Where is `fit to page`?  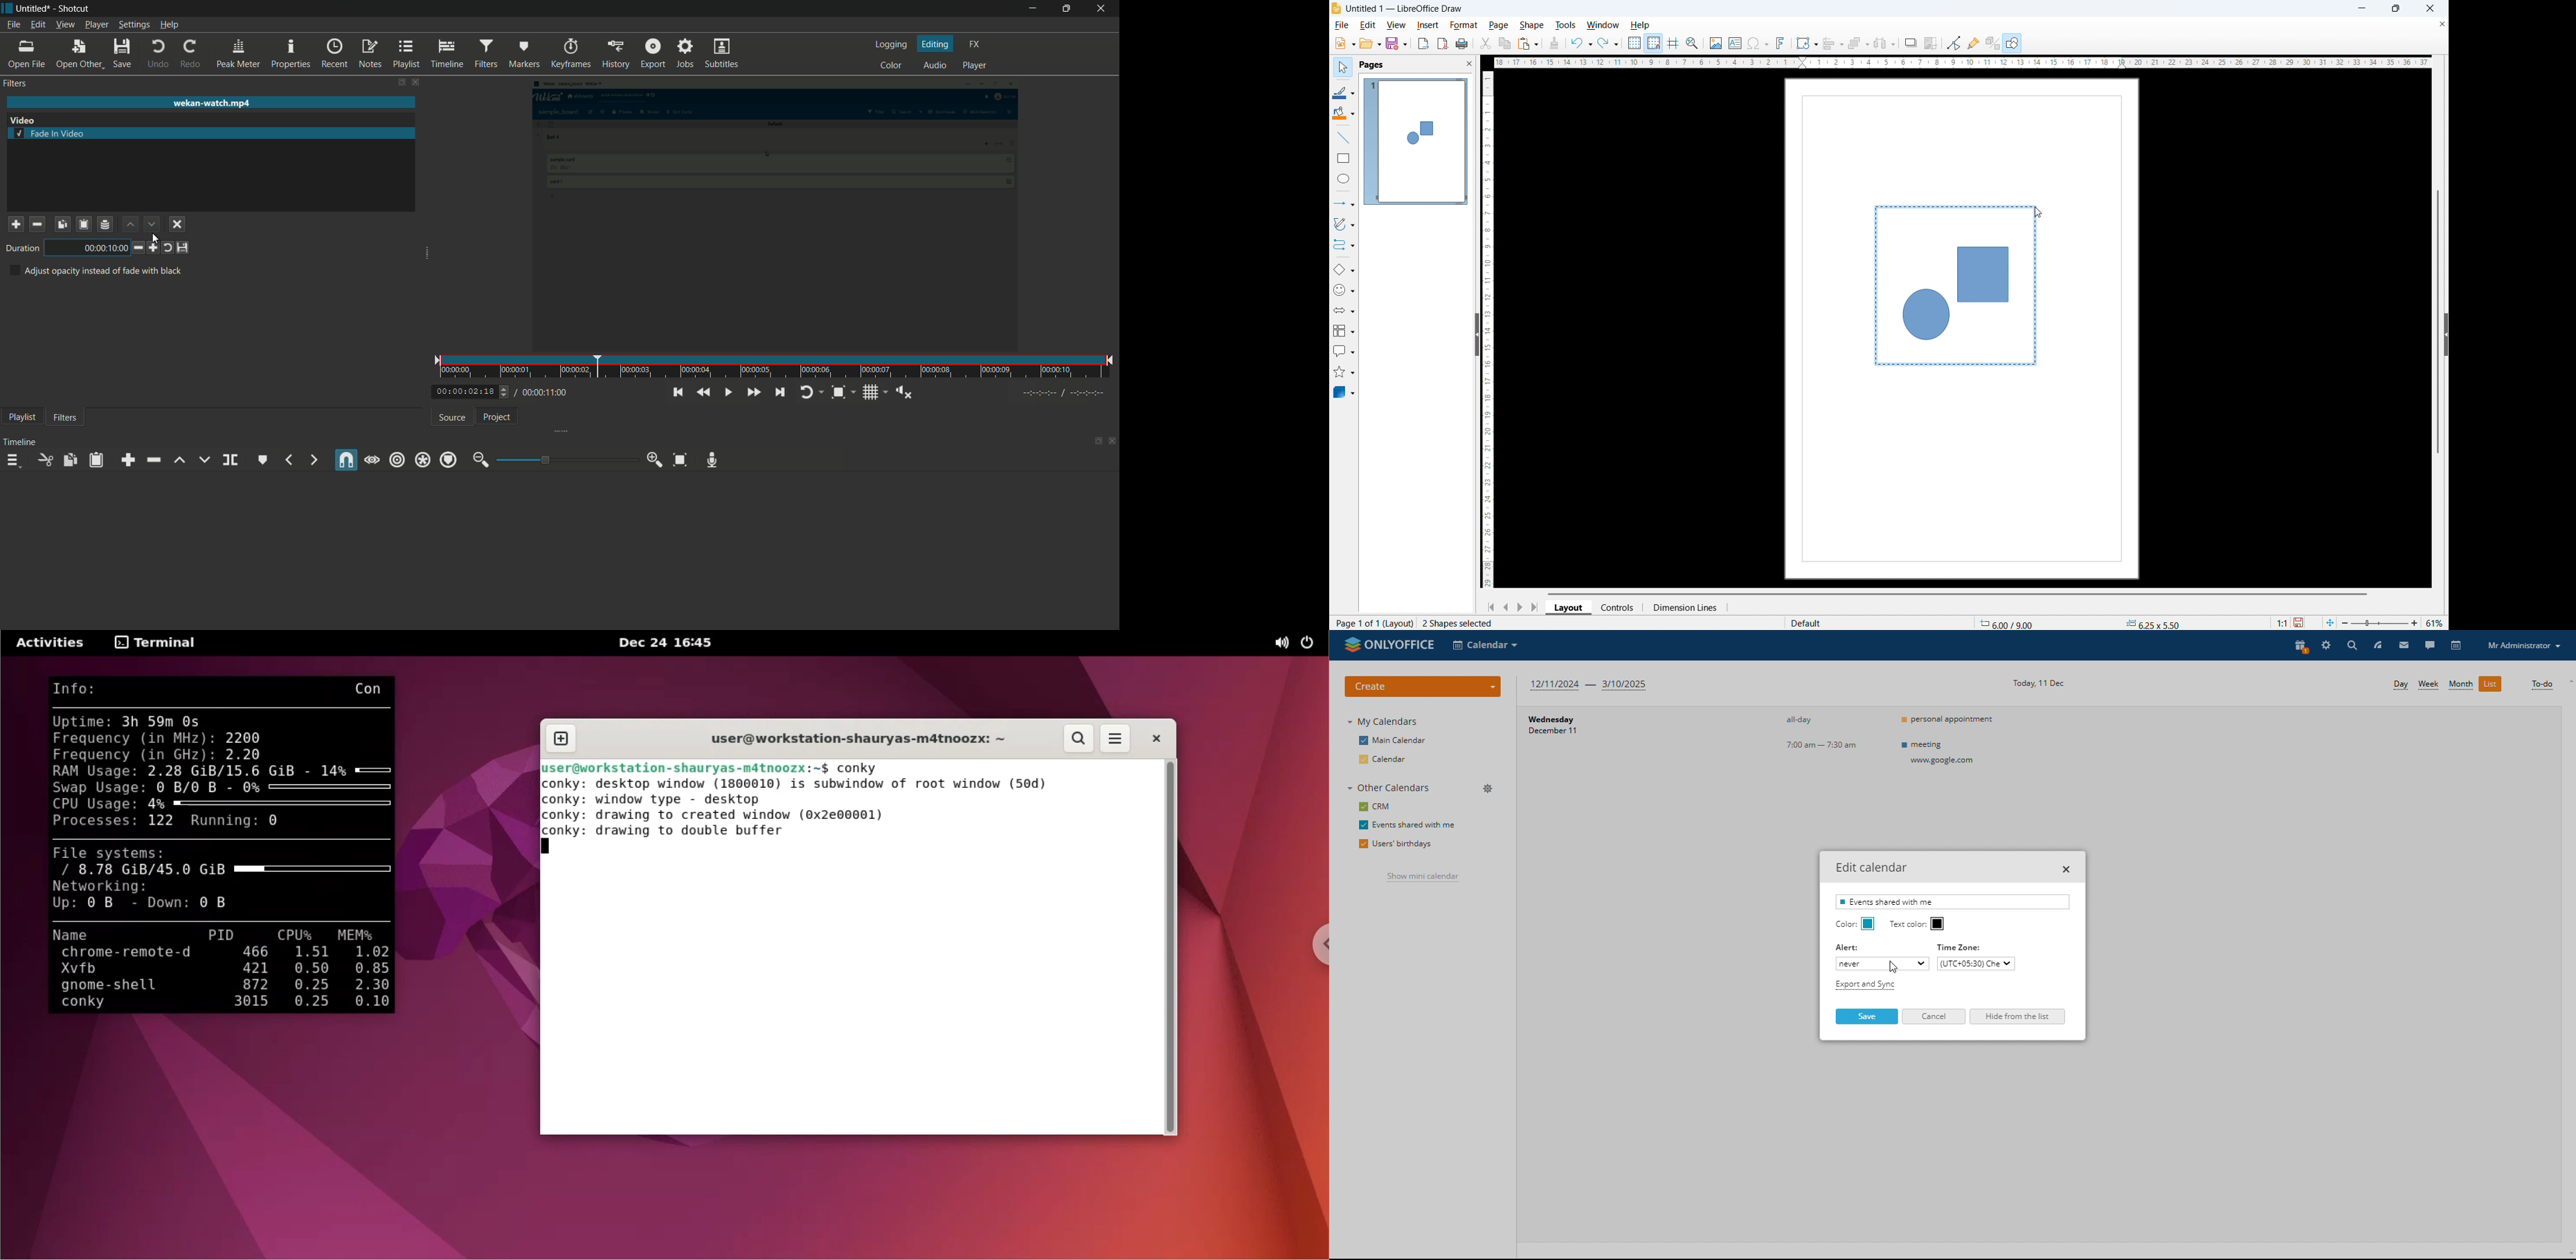 fit to page is located at coordinates (2330, 622).